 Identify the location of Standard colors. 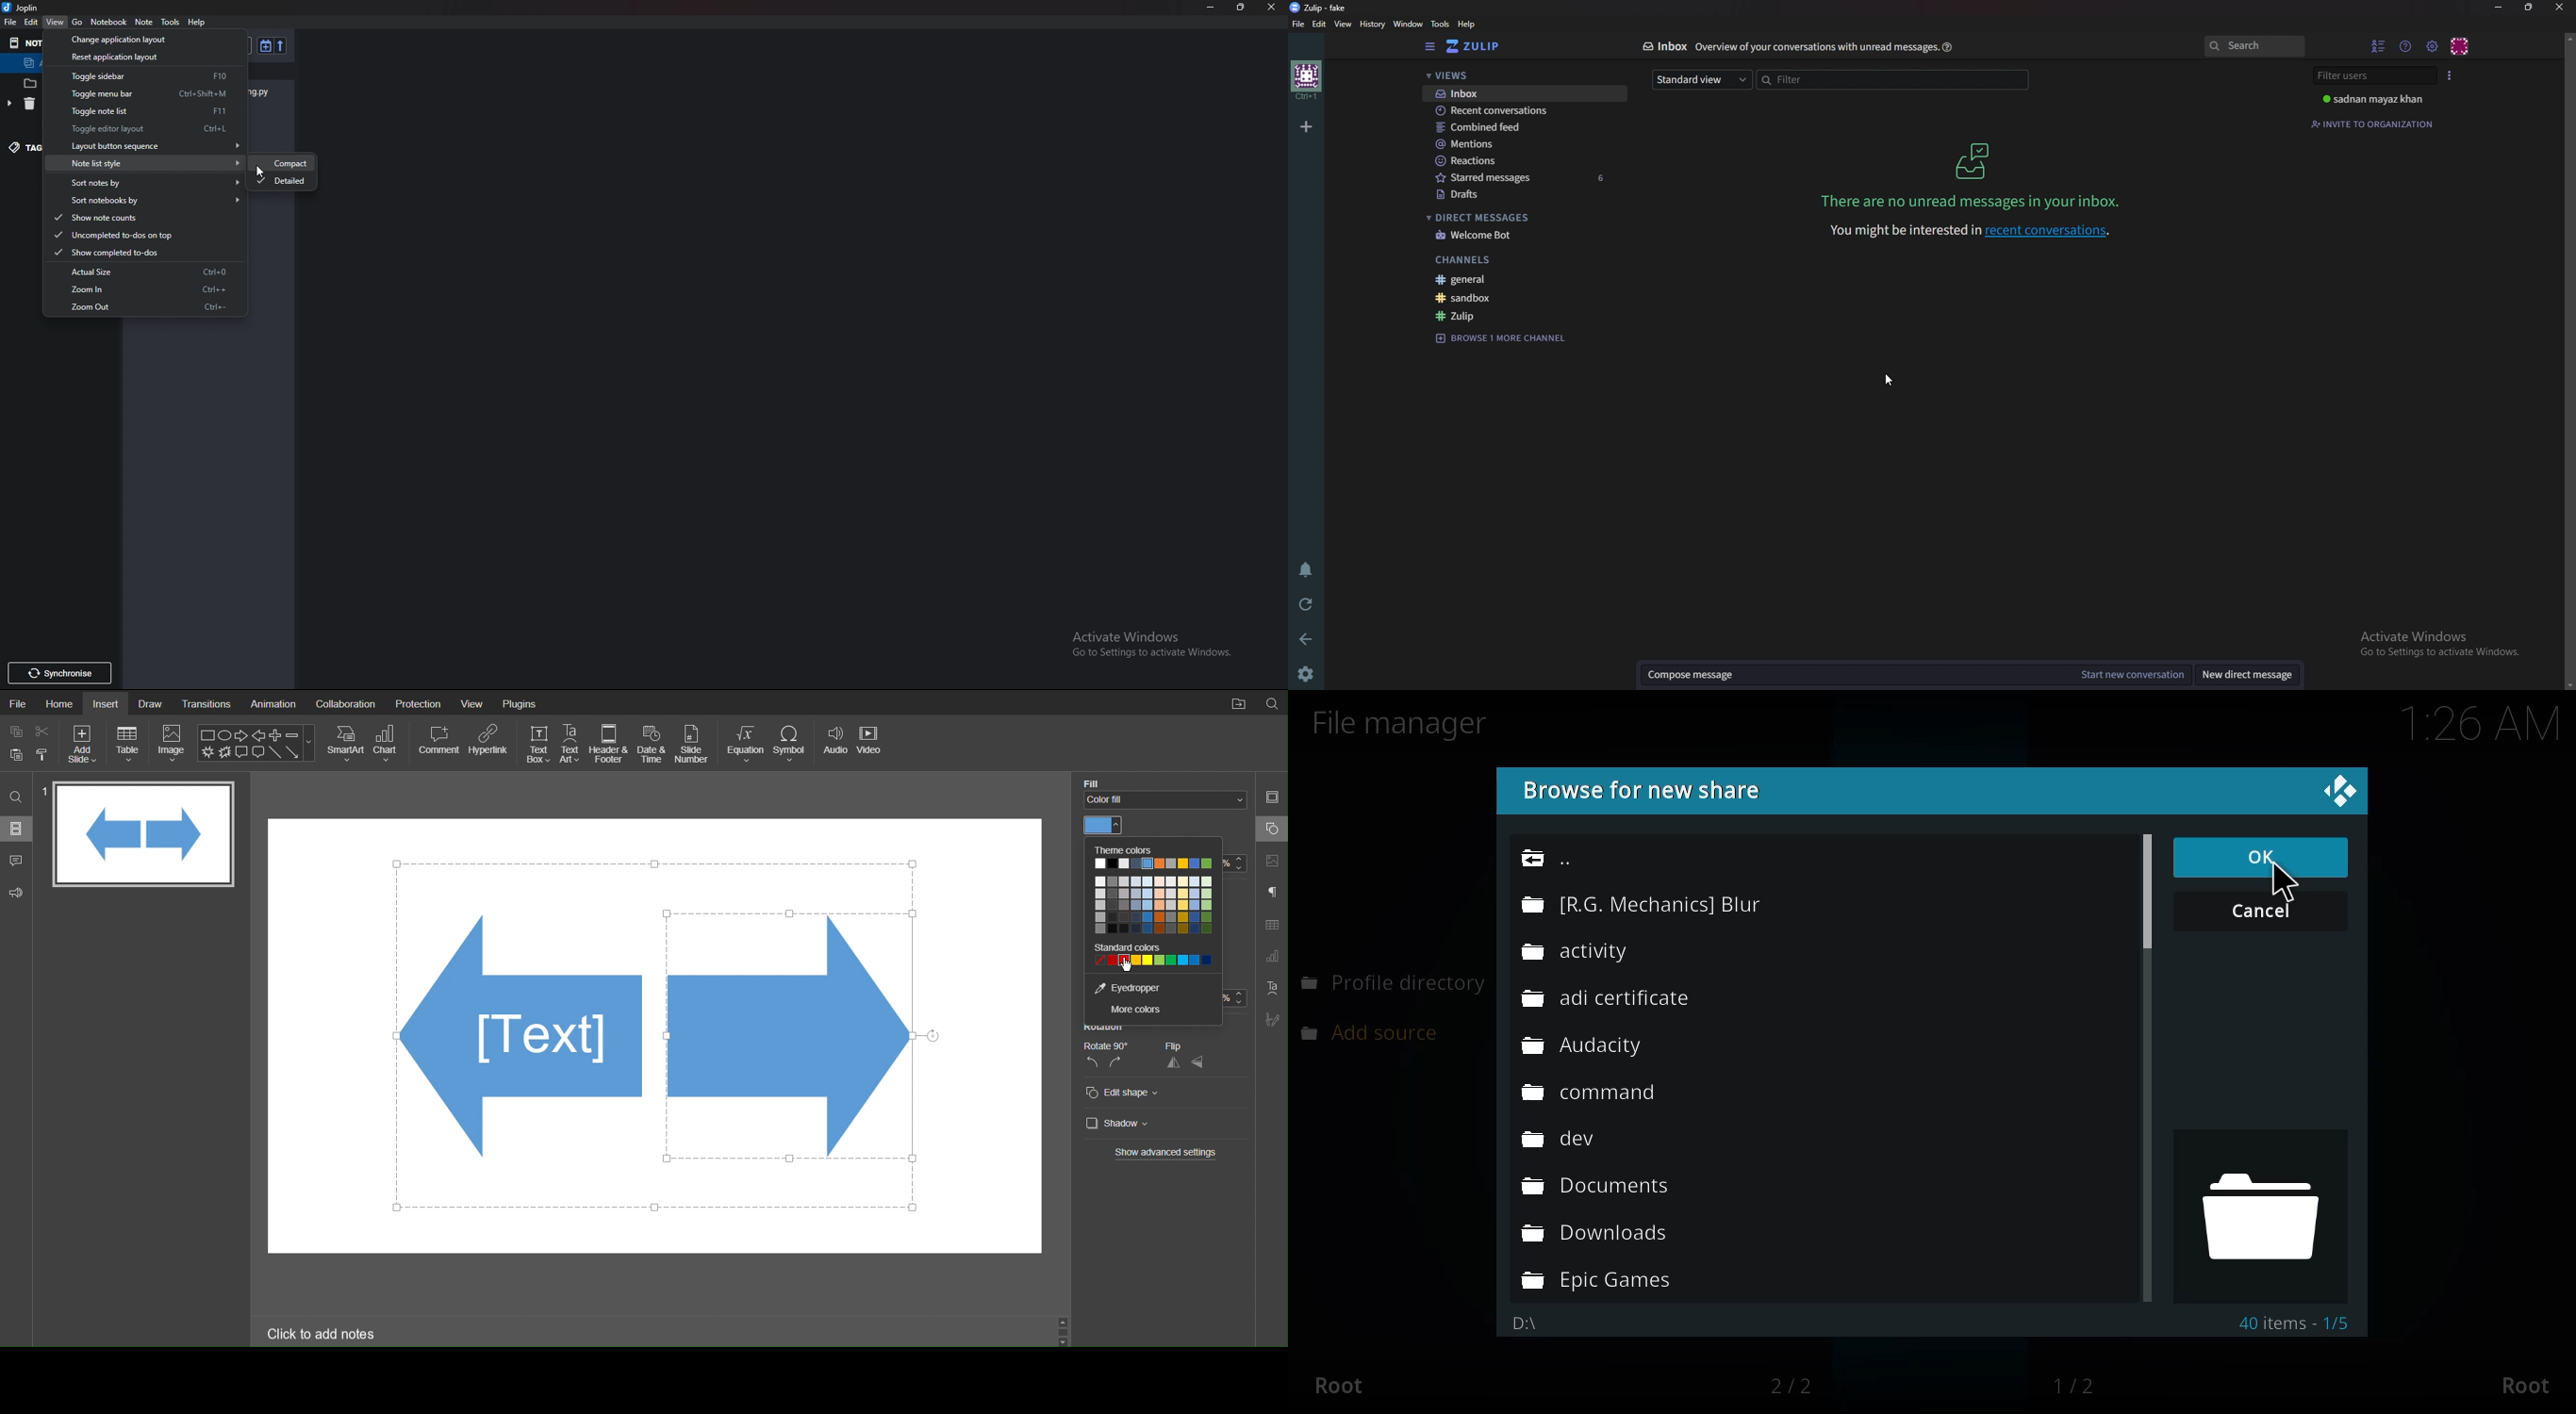
(1152, 958).